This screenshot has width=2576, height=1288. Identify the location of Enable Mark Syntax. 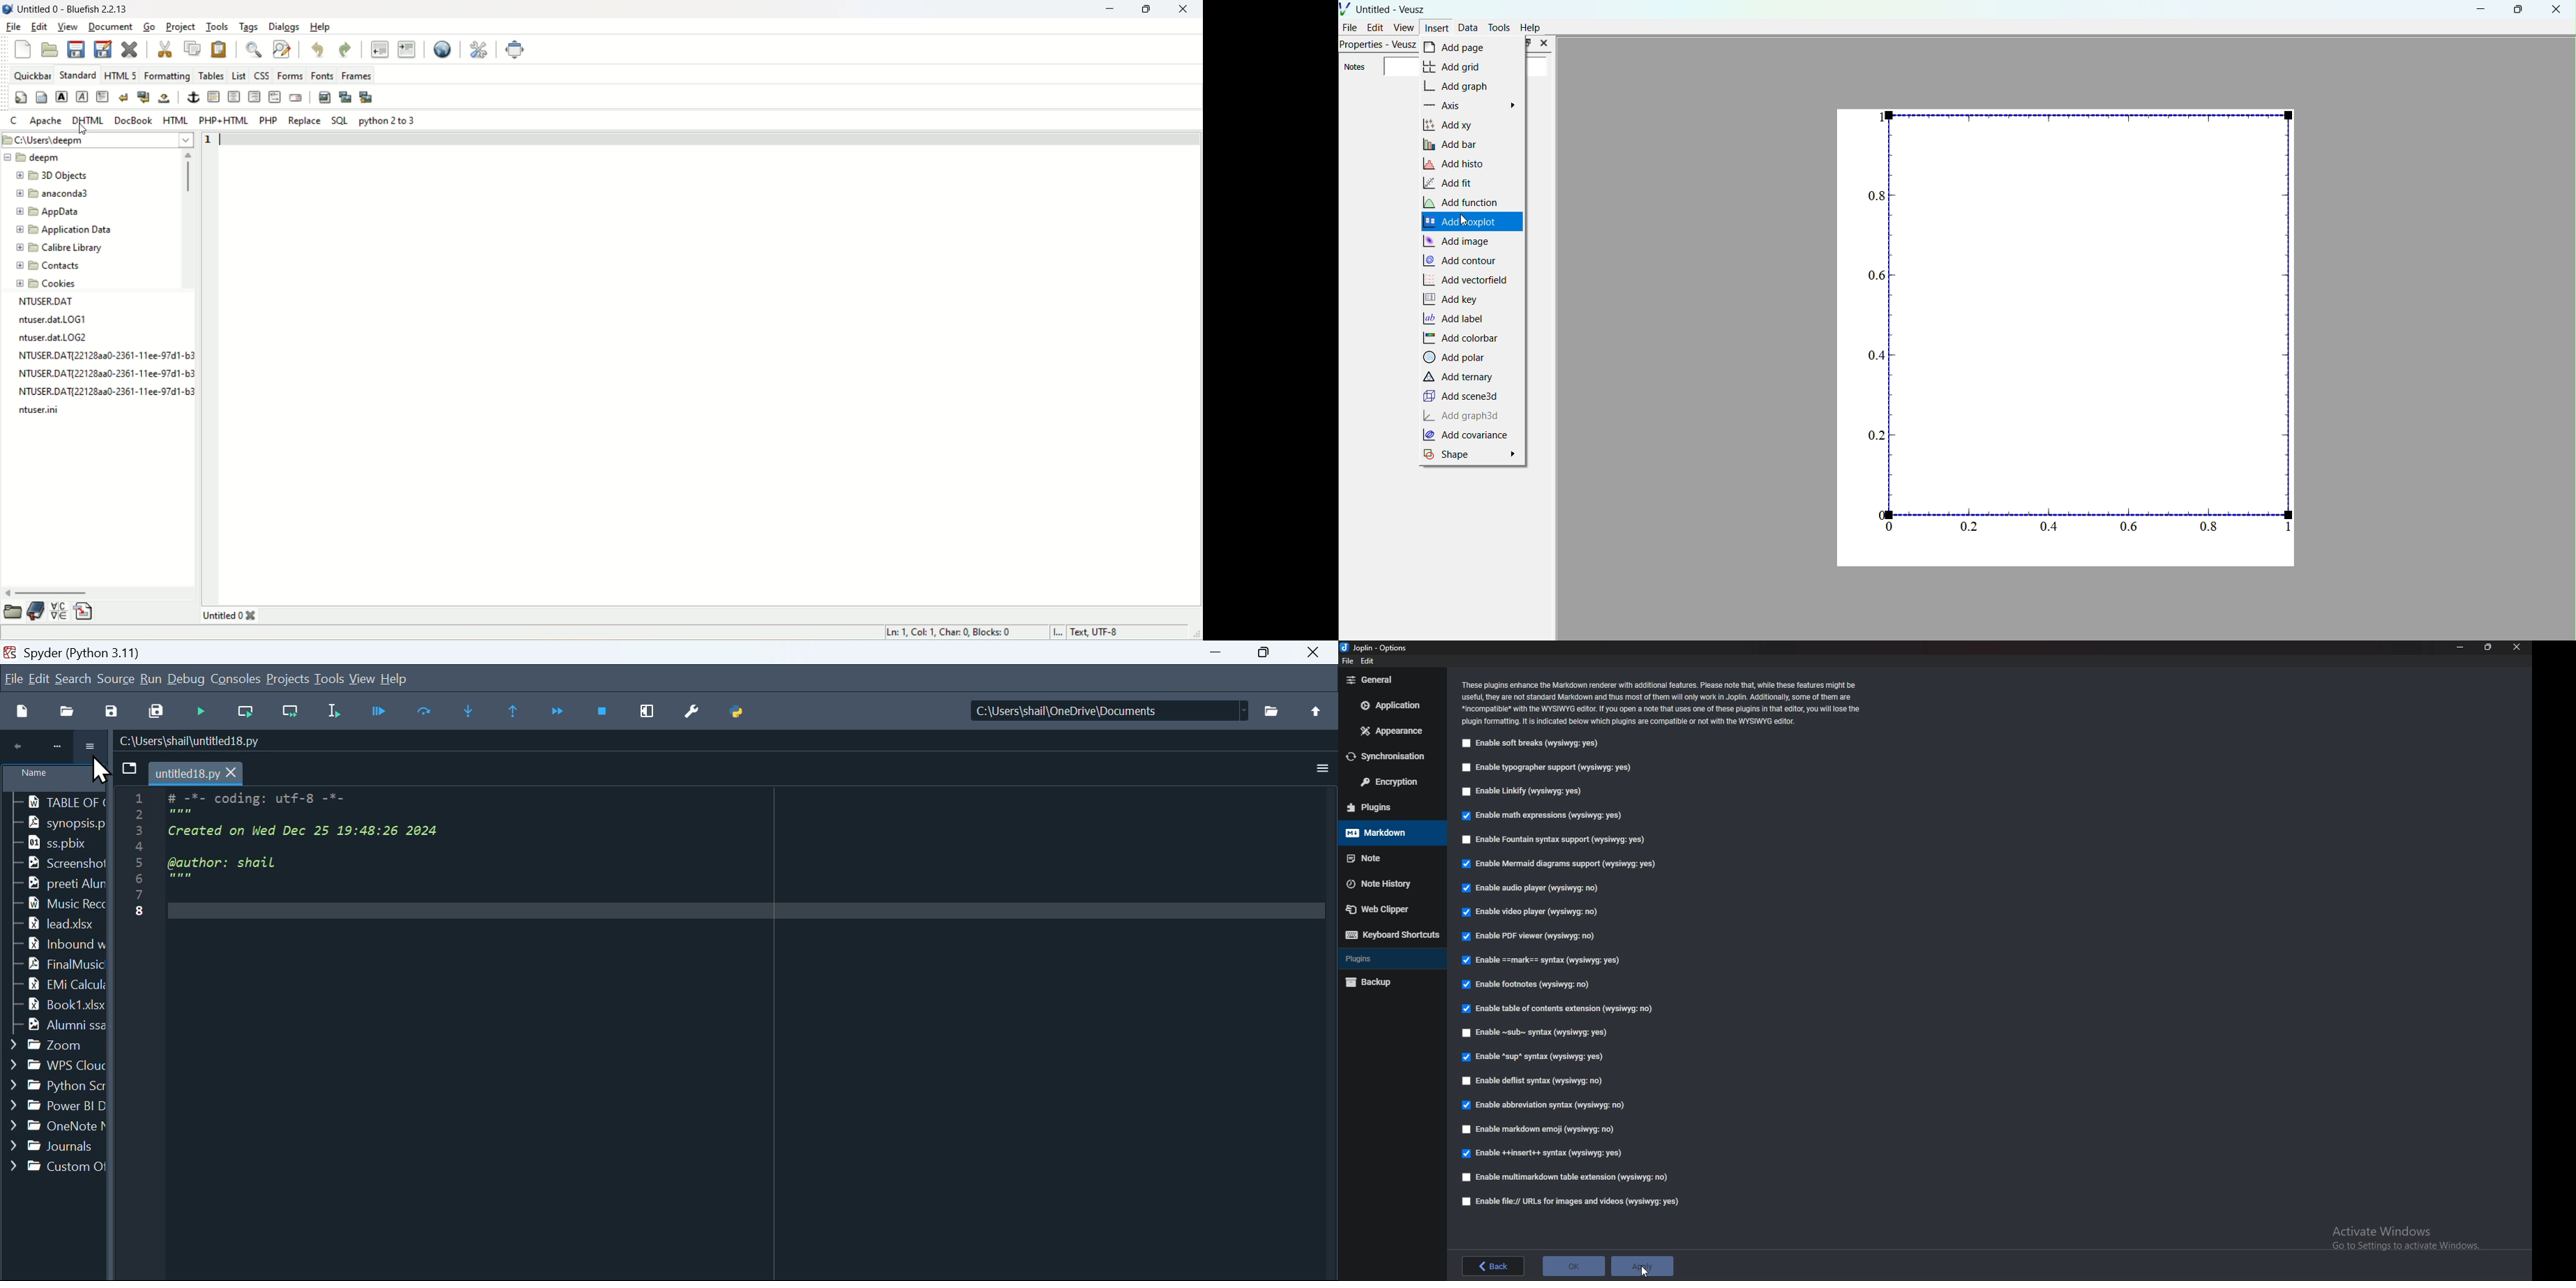
(1555, 961).